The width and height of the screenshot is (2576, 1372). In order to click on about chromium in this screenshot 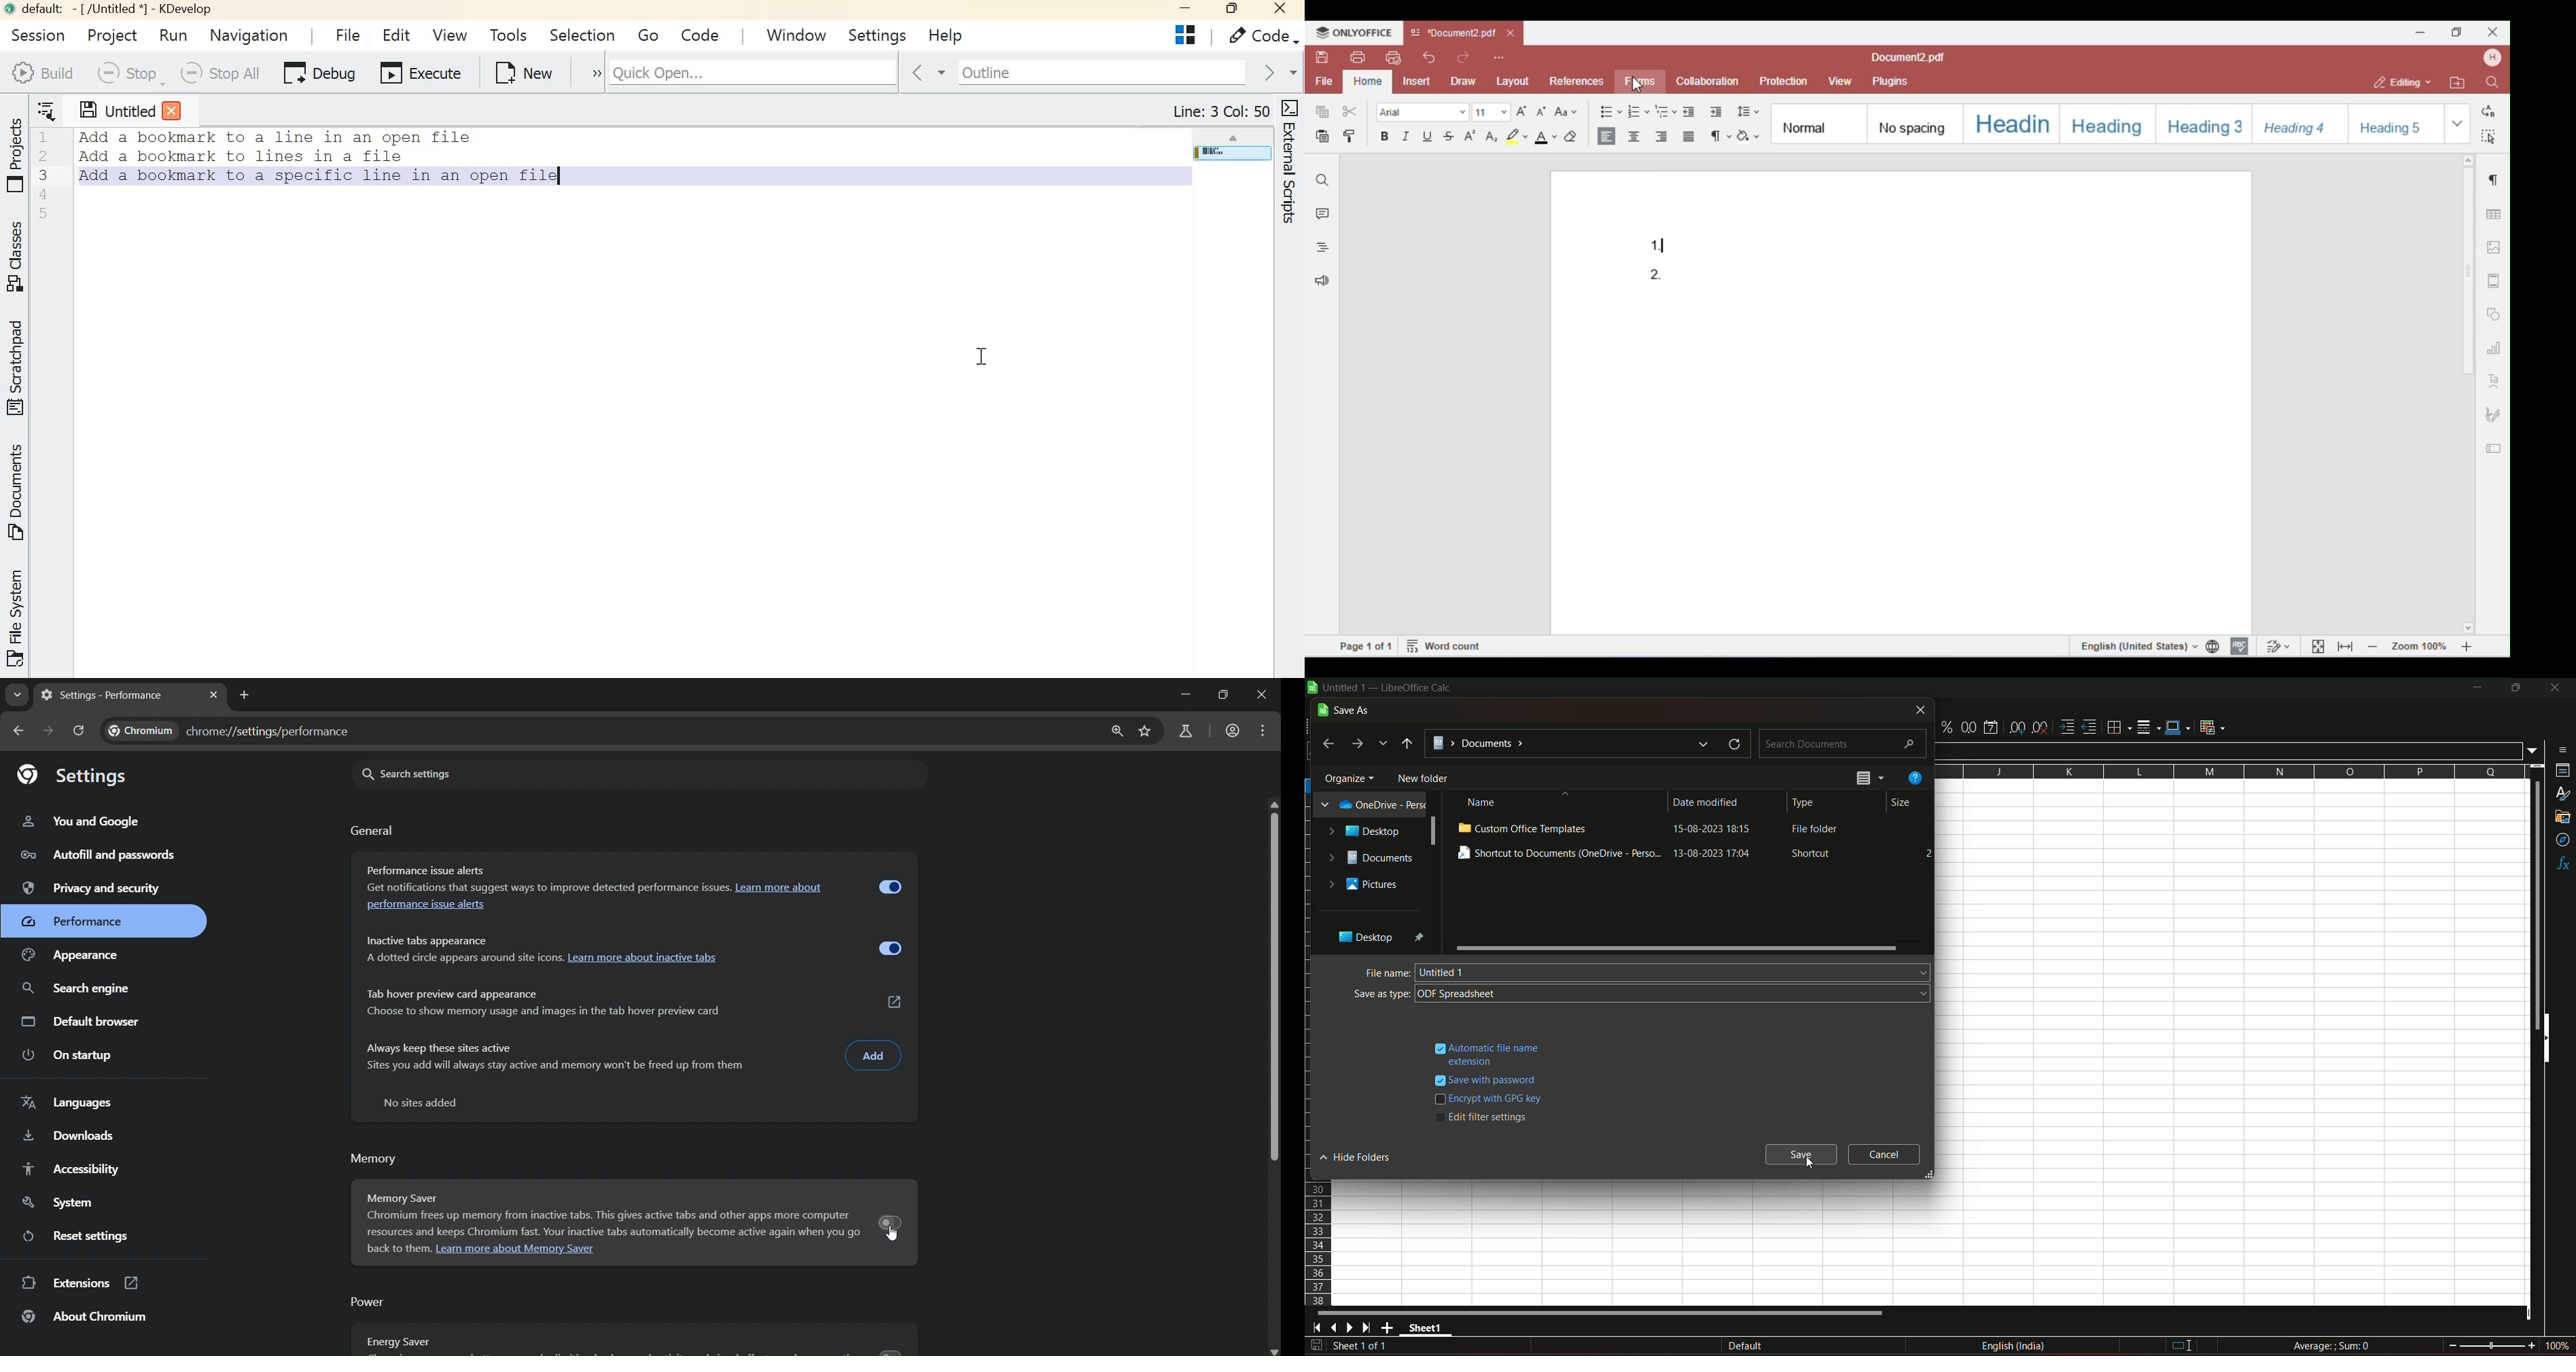, I will do `click(87, 1318)`.